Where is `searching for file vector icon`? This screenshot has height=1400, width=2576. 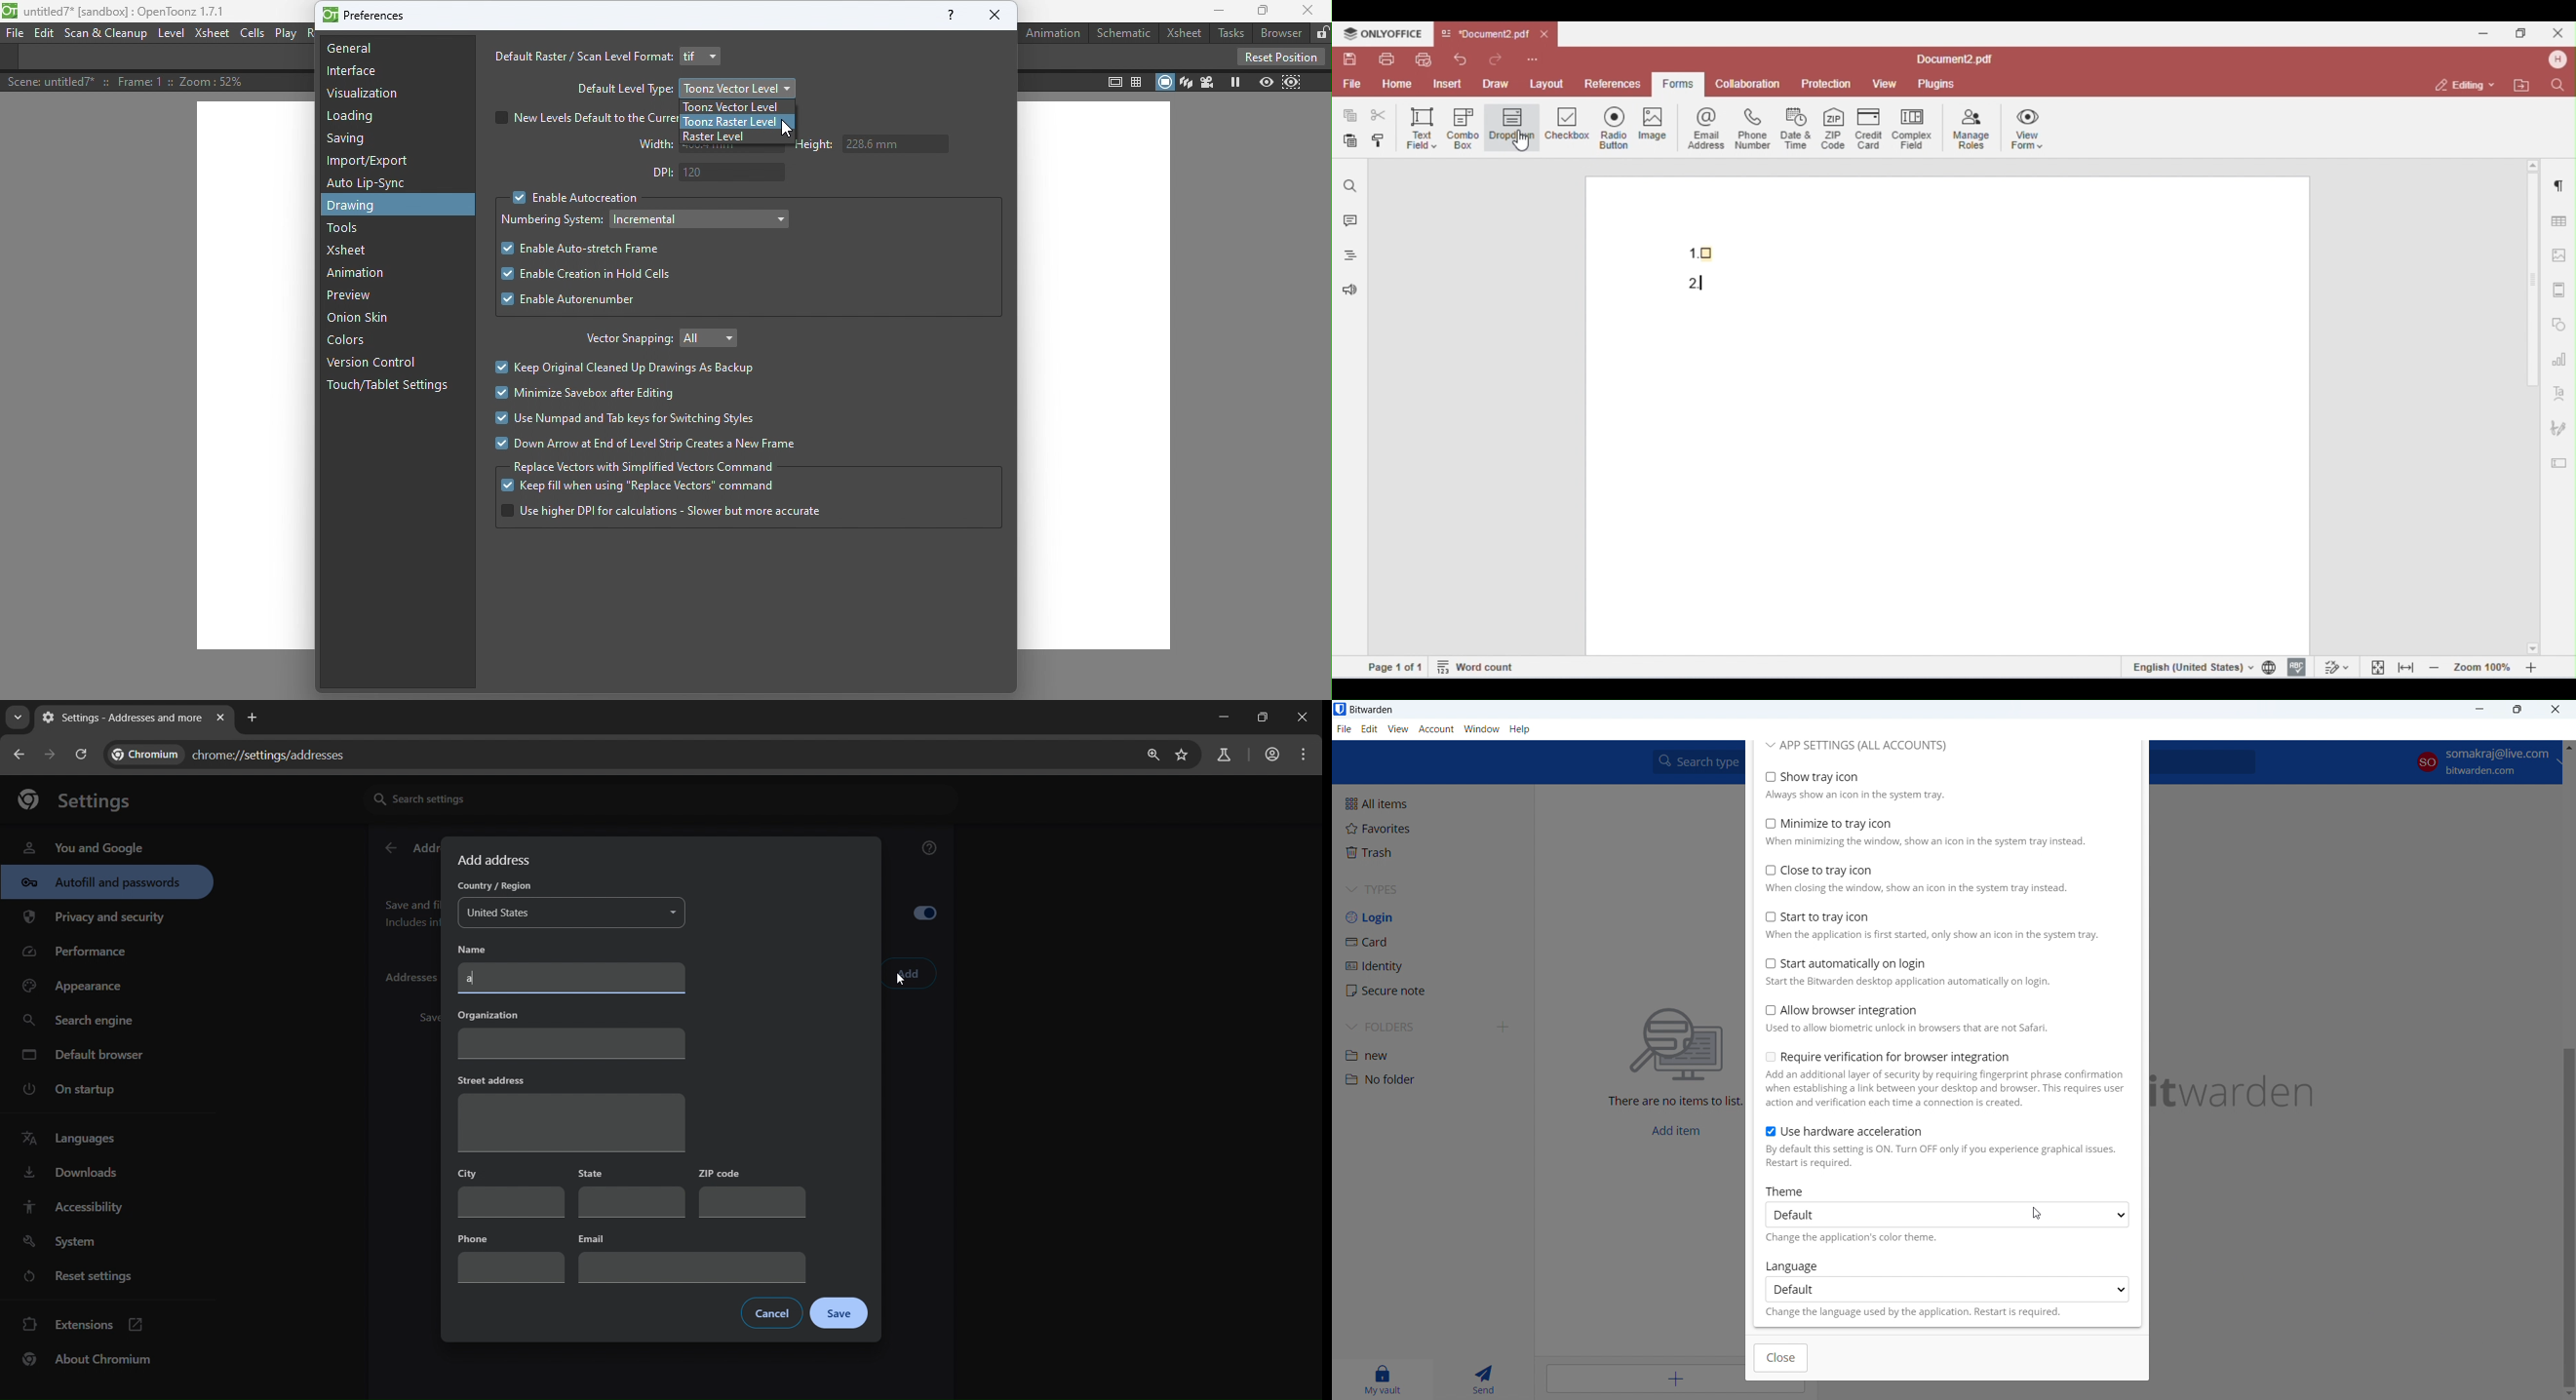
searching for file vector icon is located at coordinates (1677, 1045).